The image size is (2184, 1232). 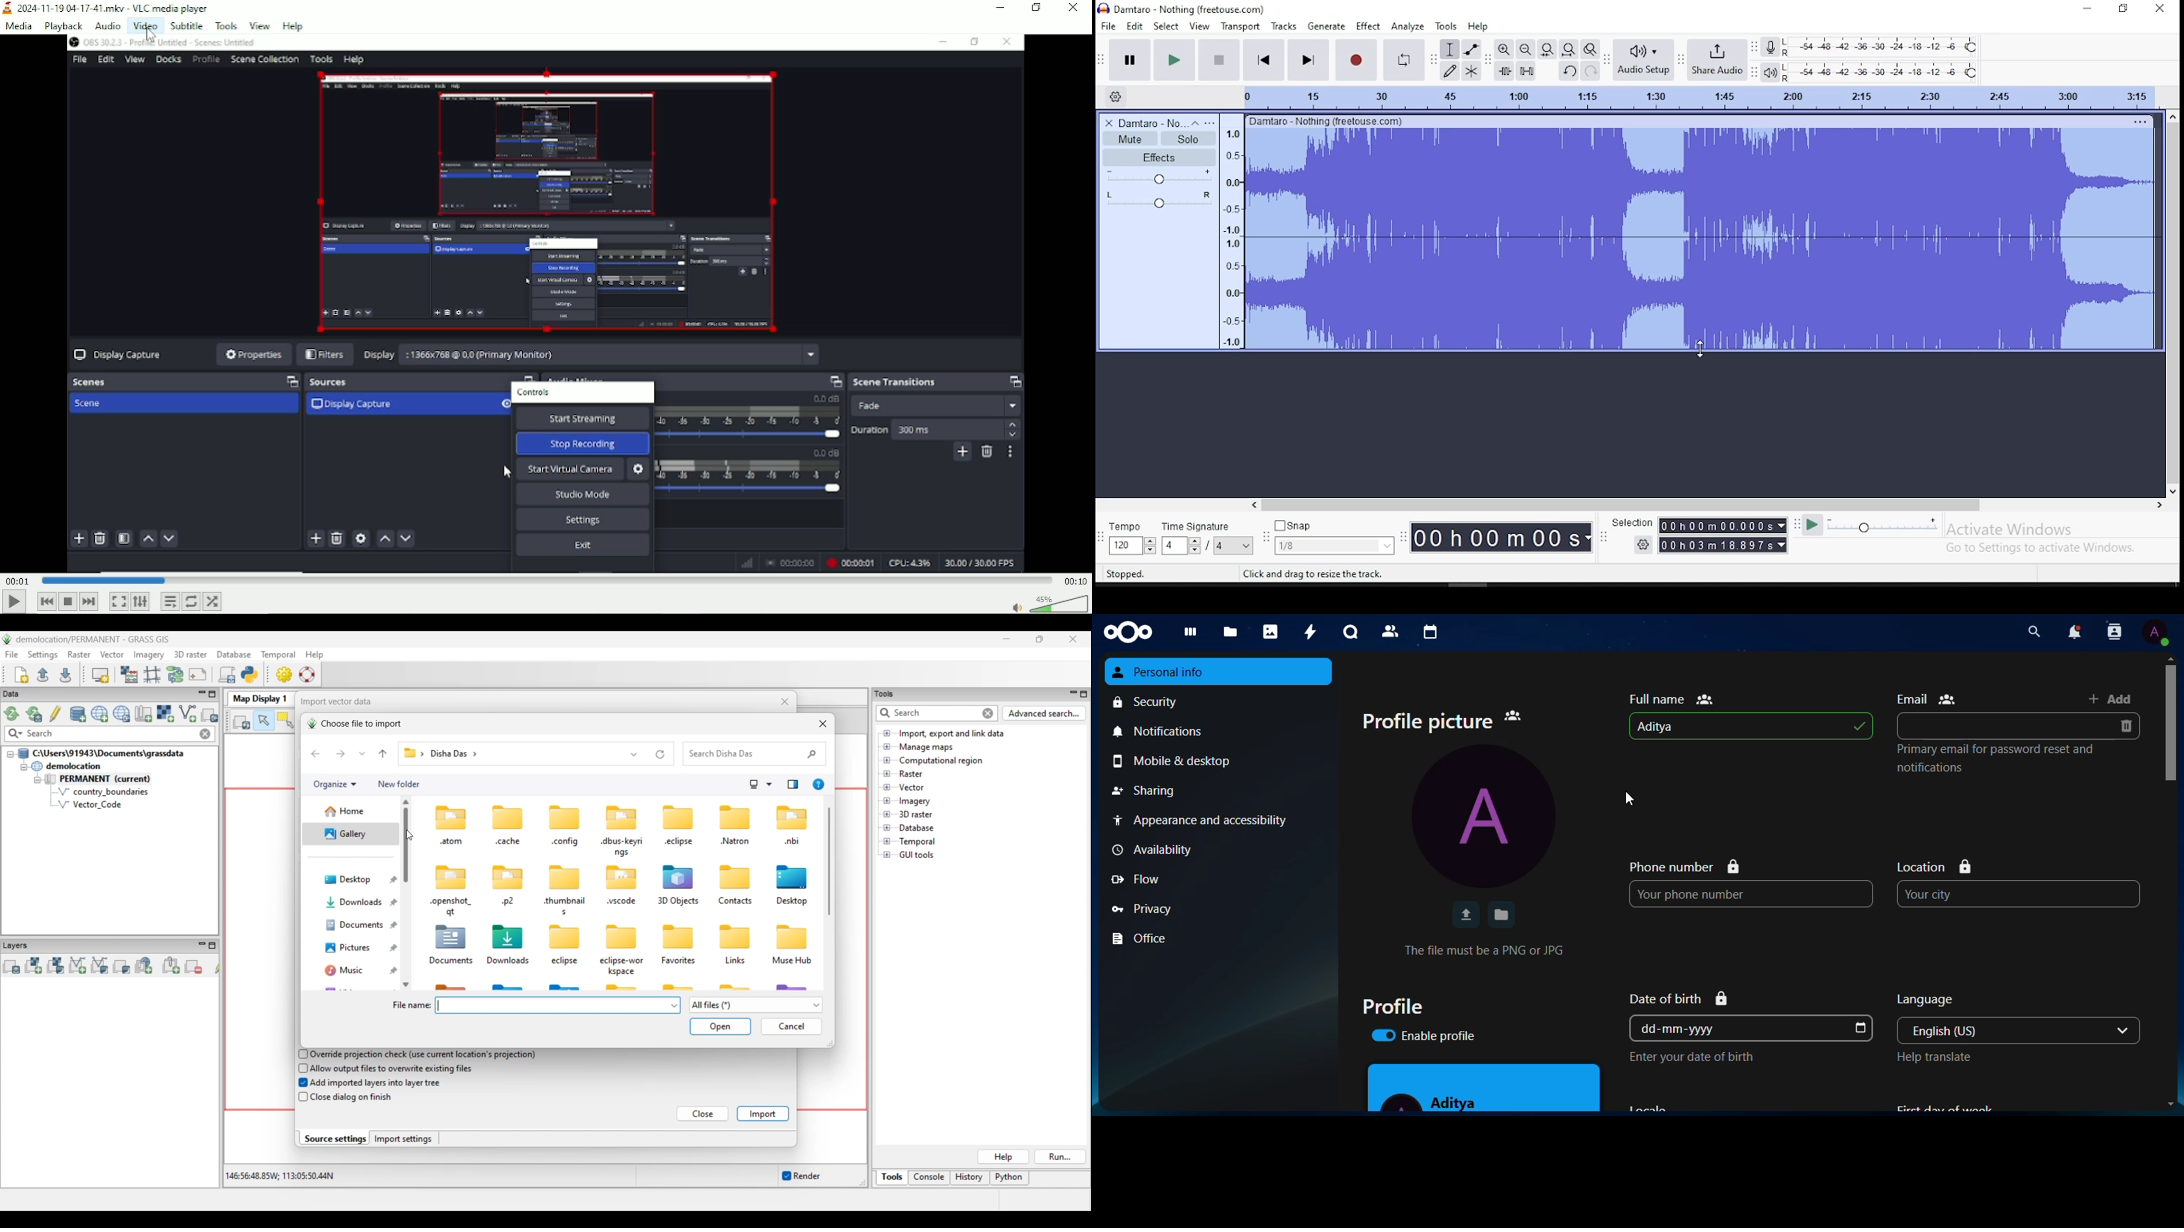 I want to click on left, so click(x=1257, y=505).